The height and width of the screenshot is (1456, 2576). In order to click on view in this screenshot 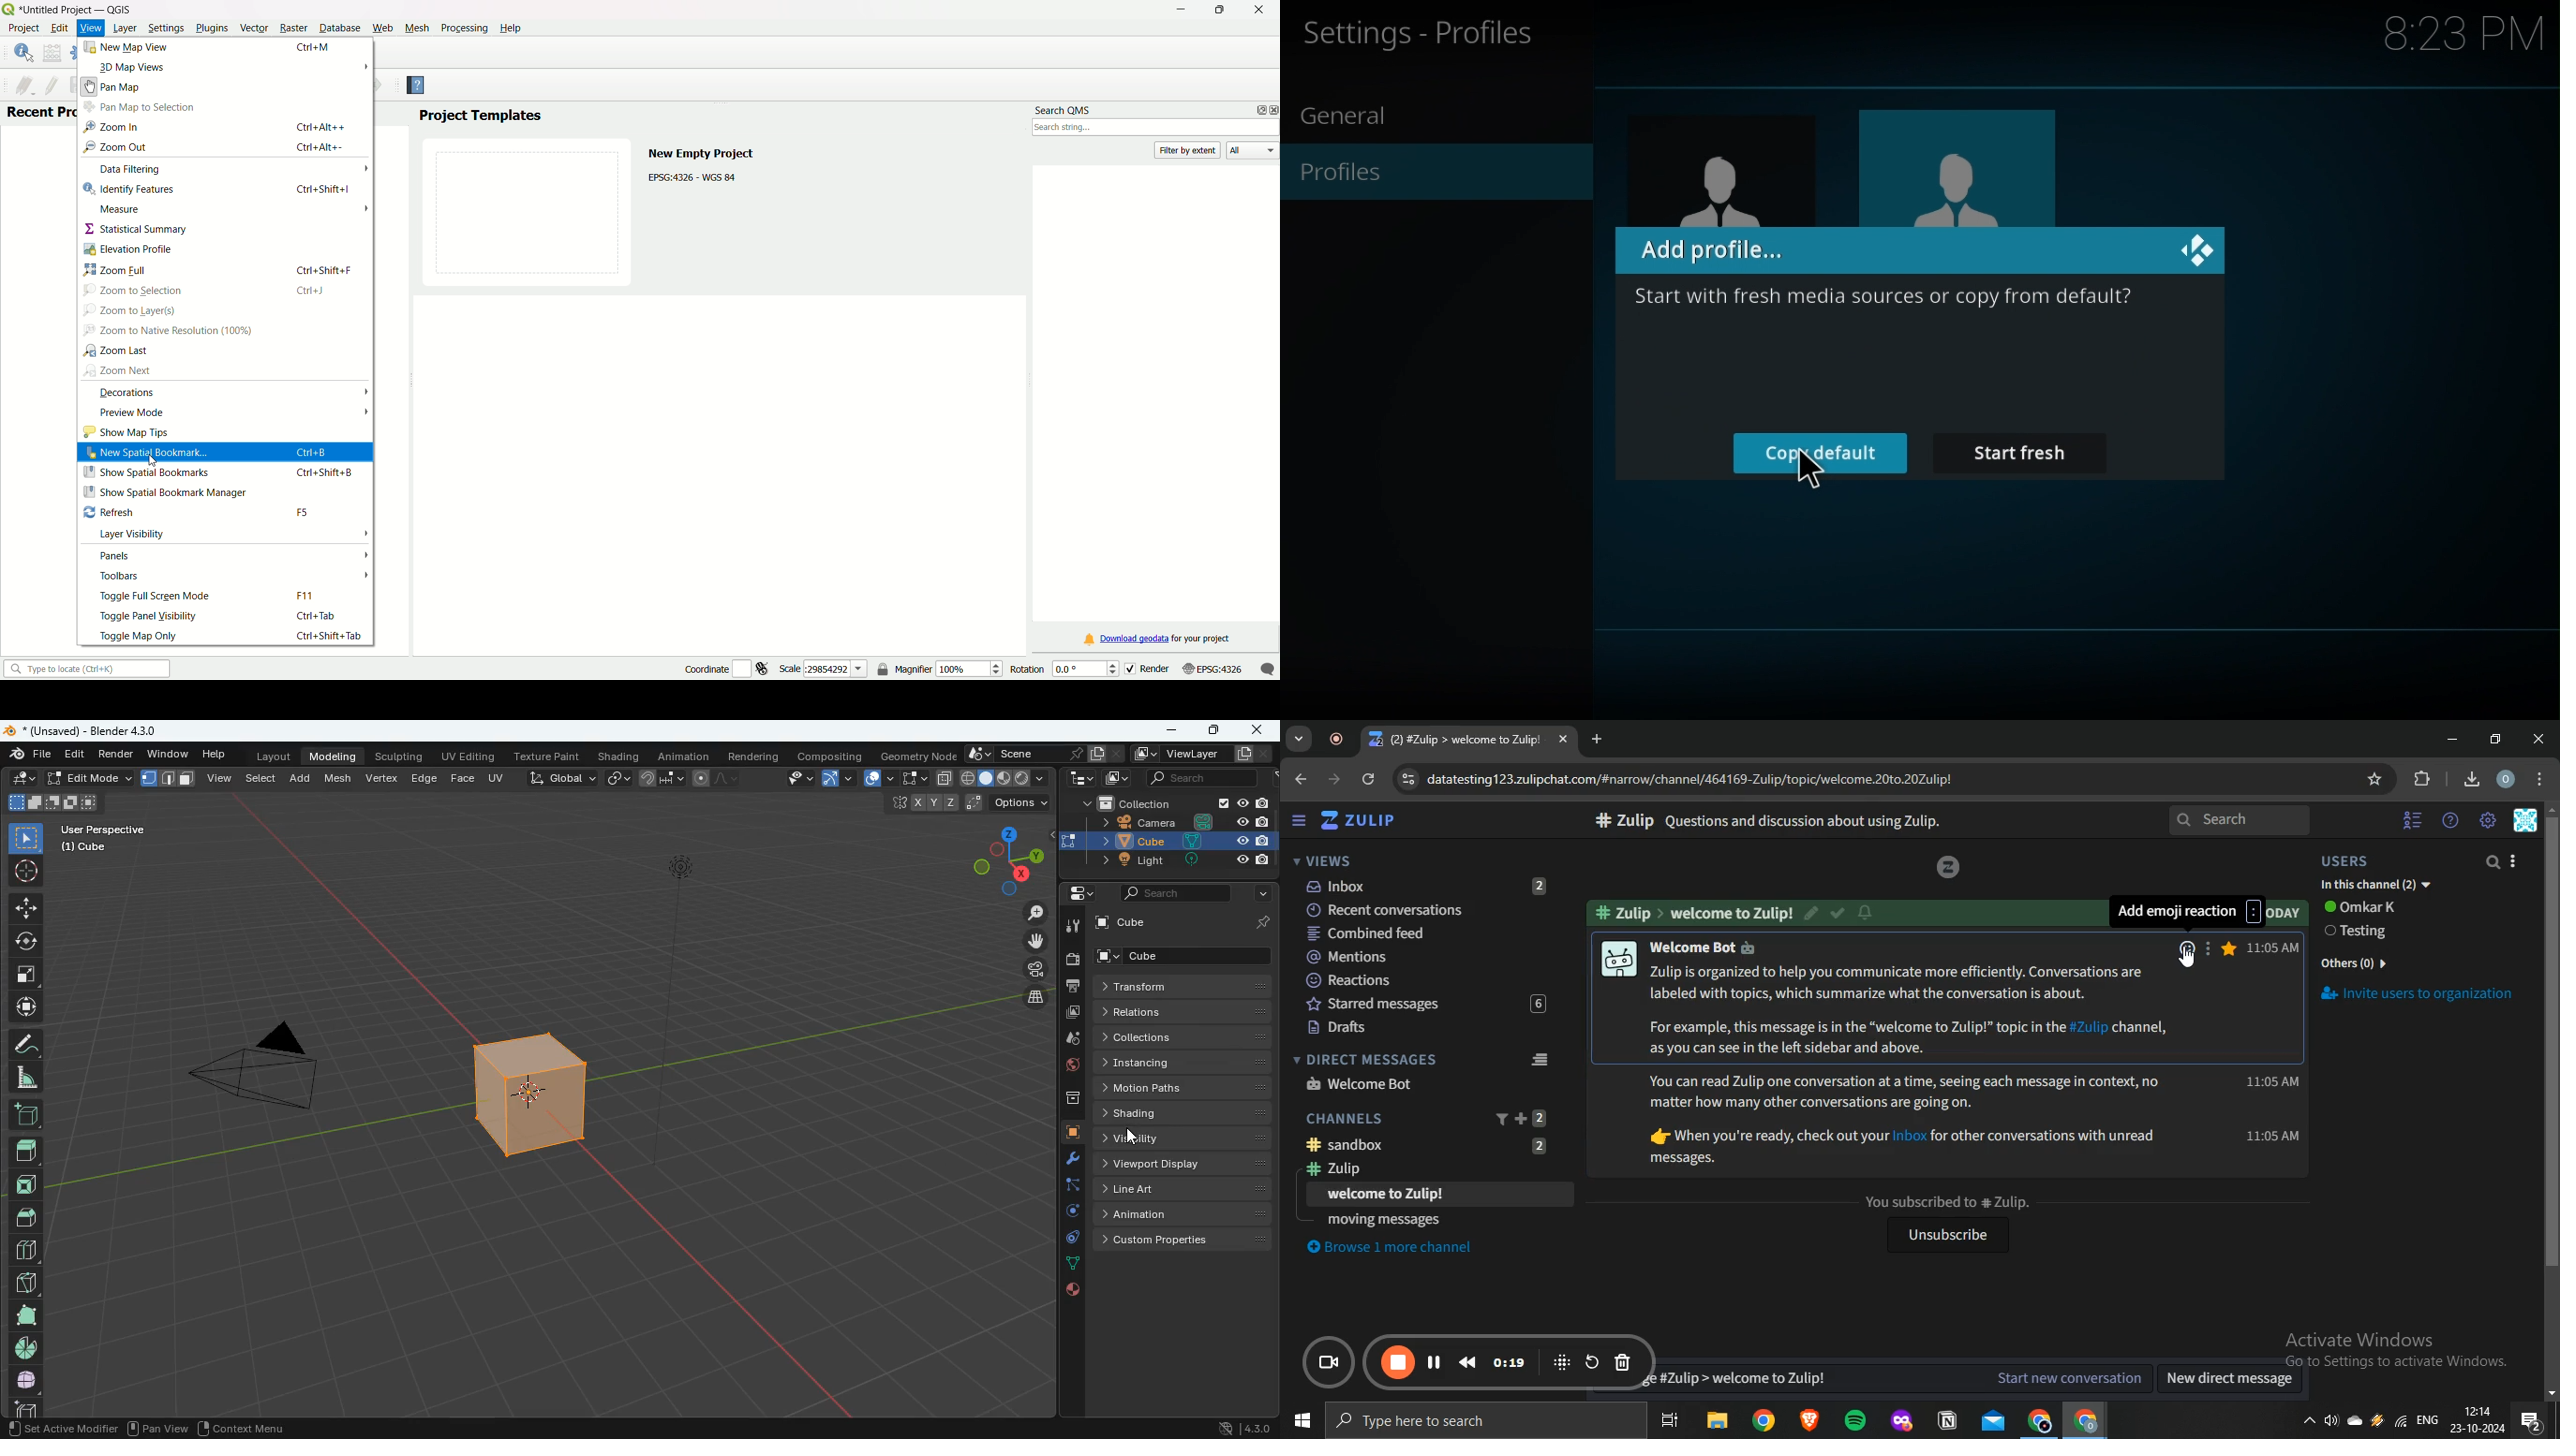, I will do `click(220, 779)`.